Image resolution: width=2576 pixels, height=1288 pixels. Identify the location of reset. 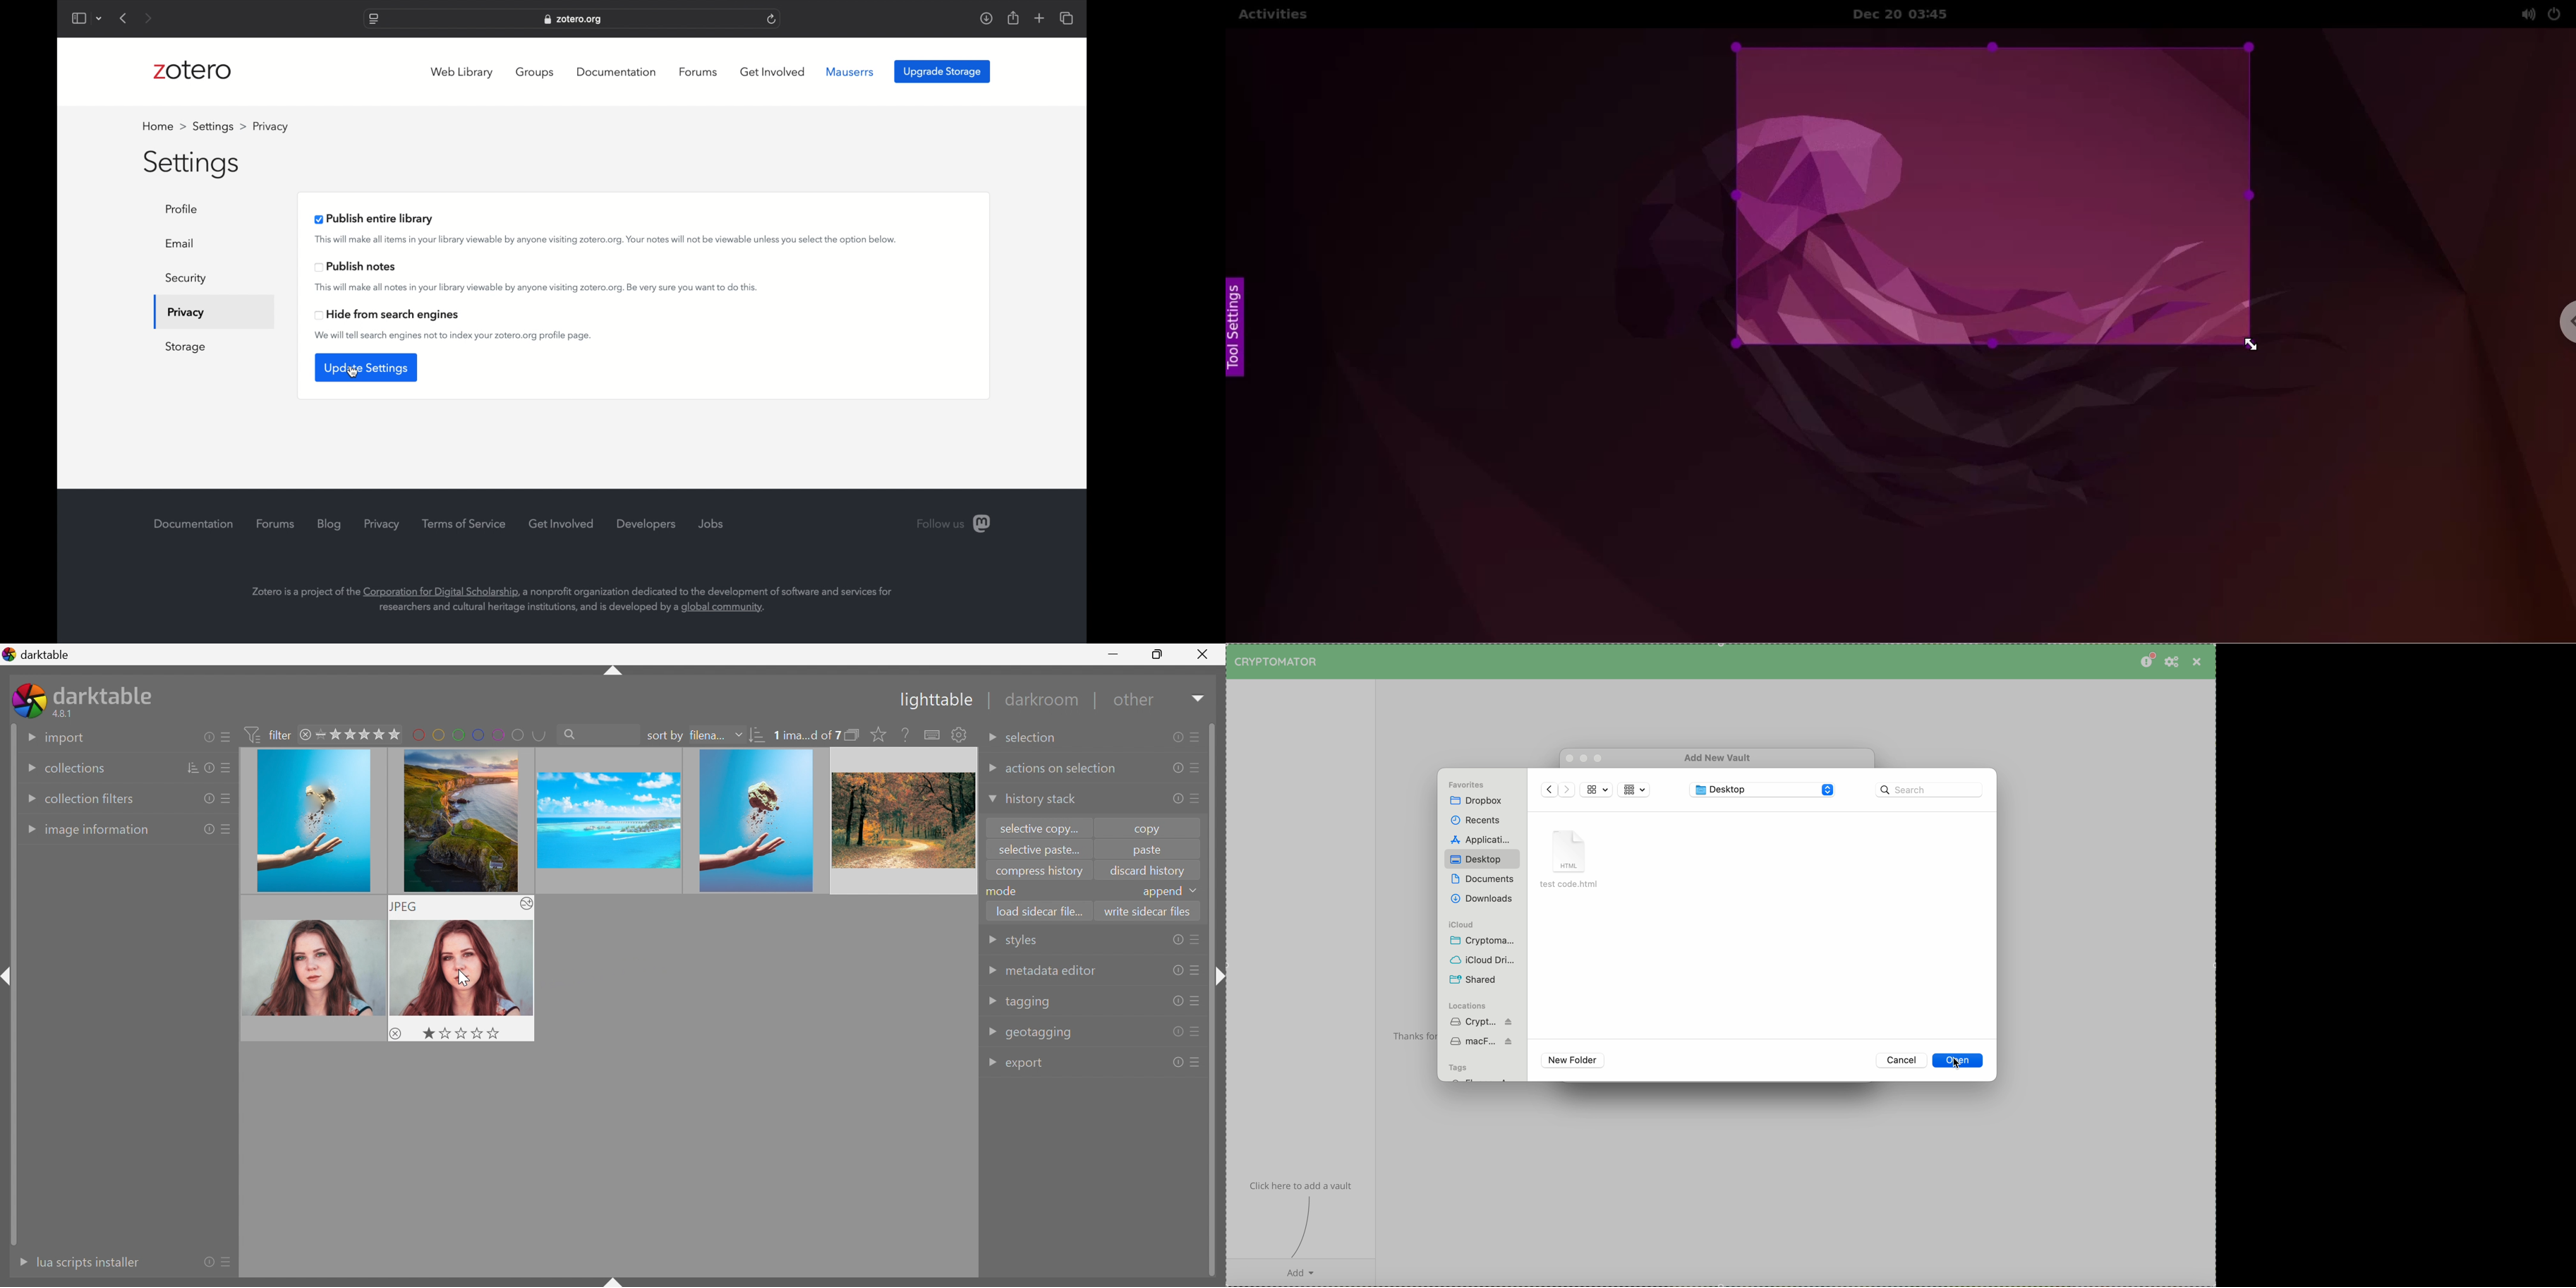
(1178, 1062).